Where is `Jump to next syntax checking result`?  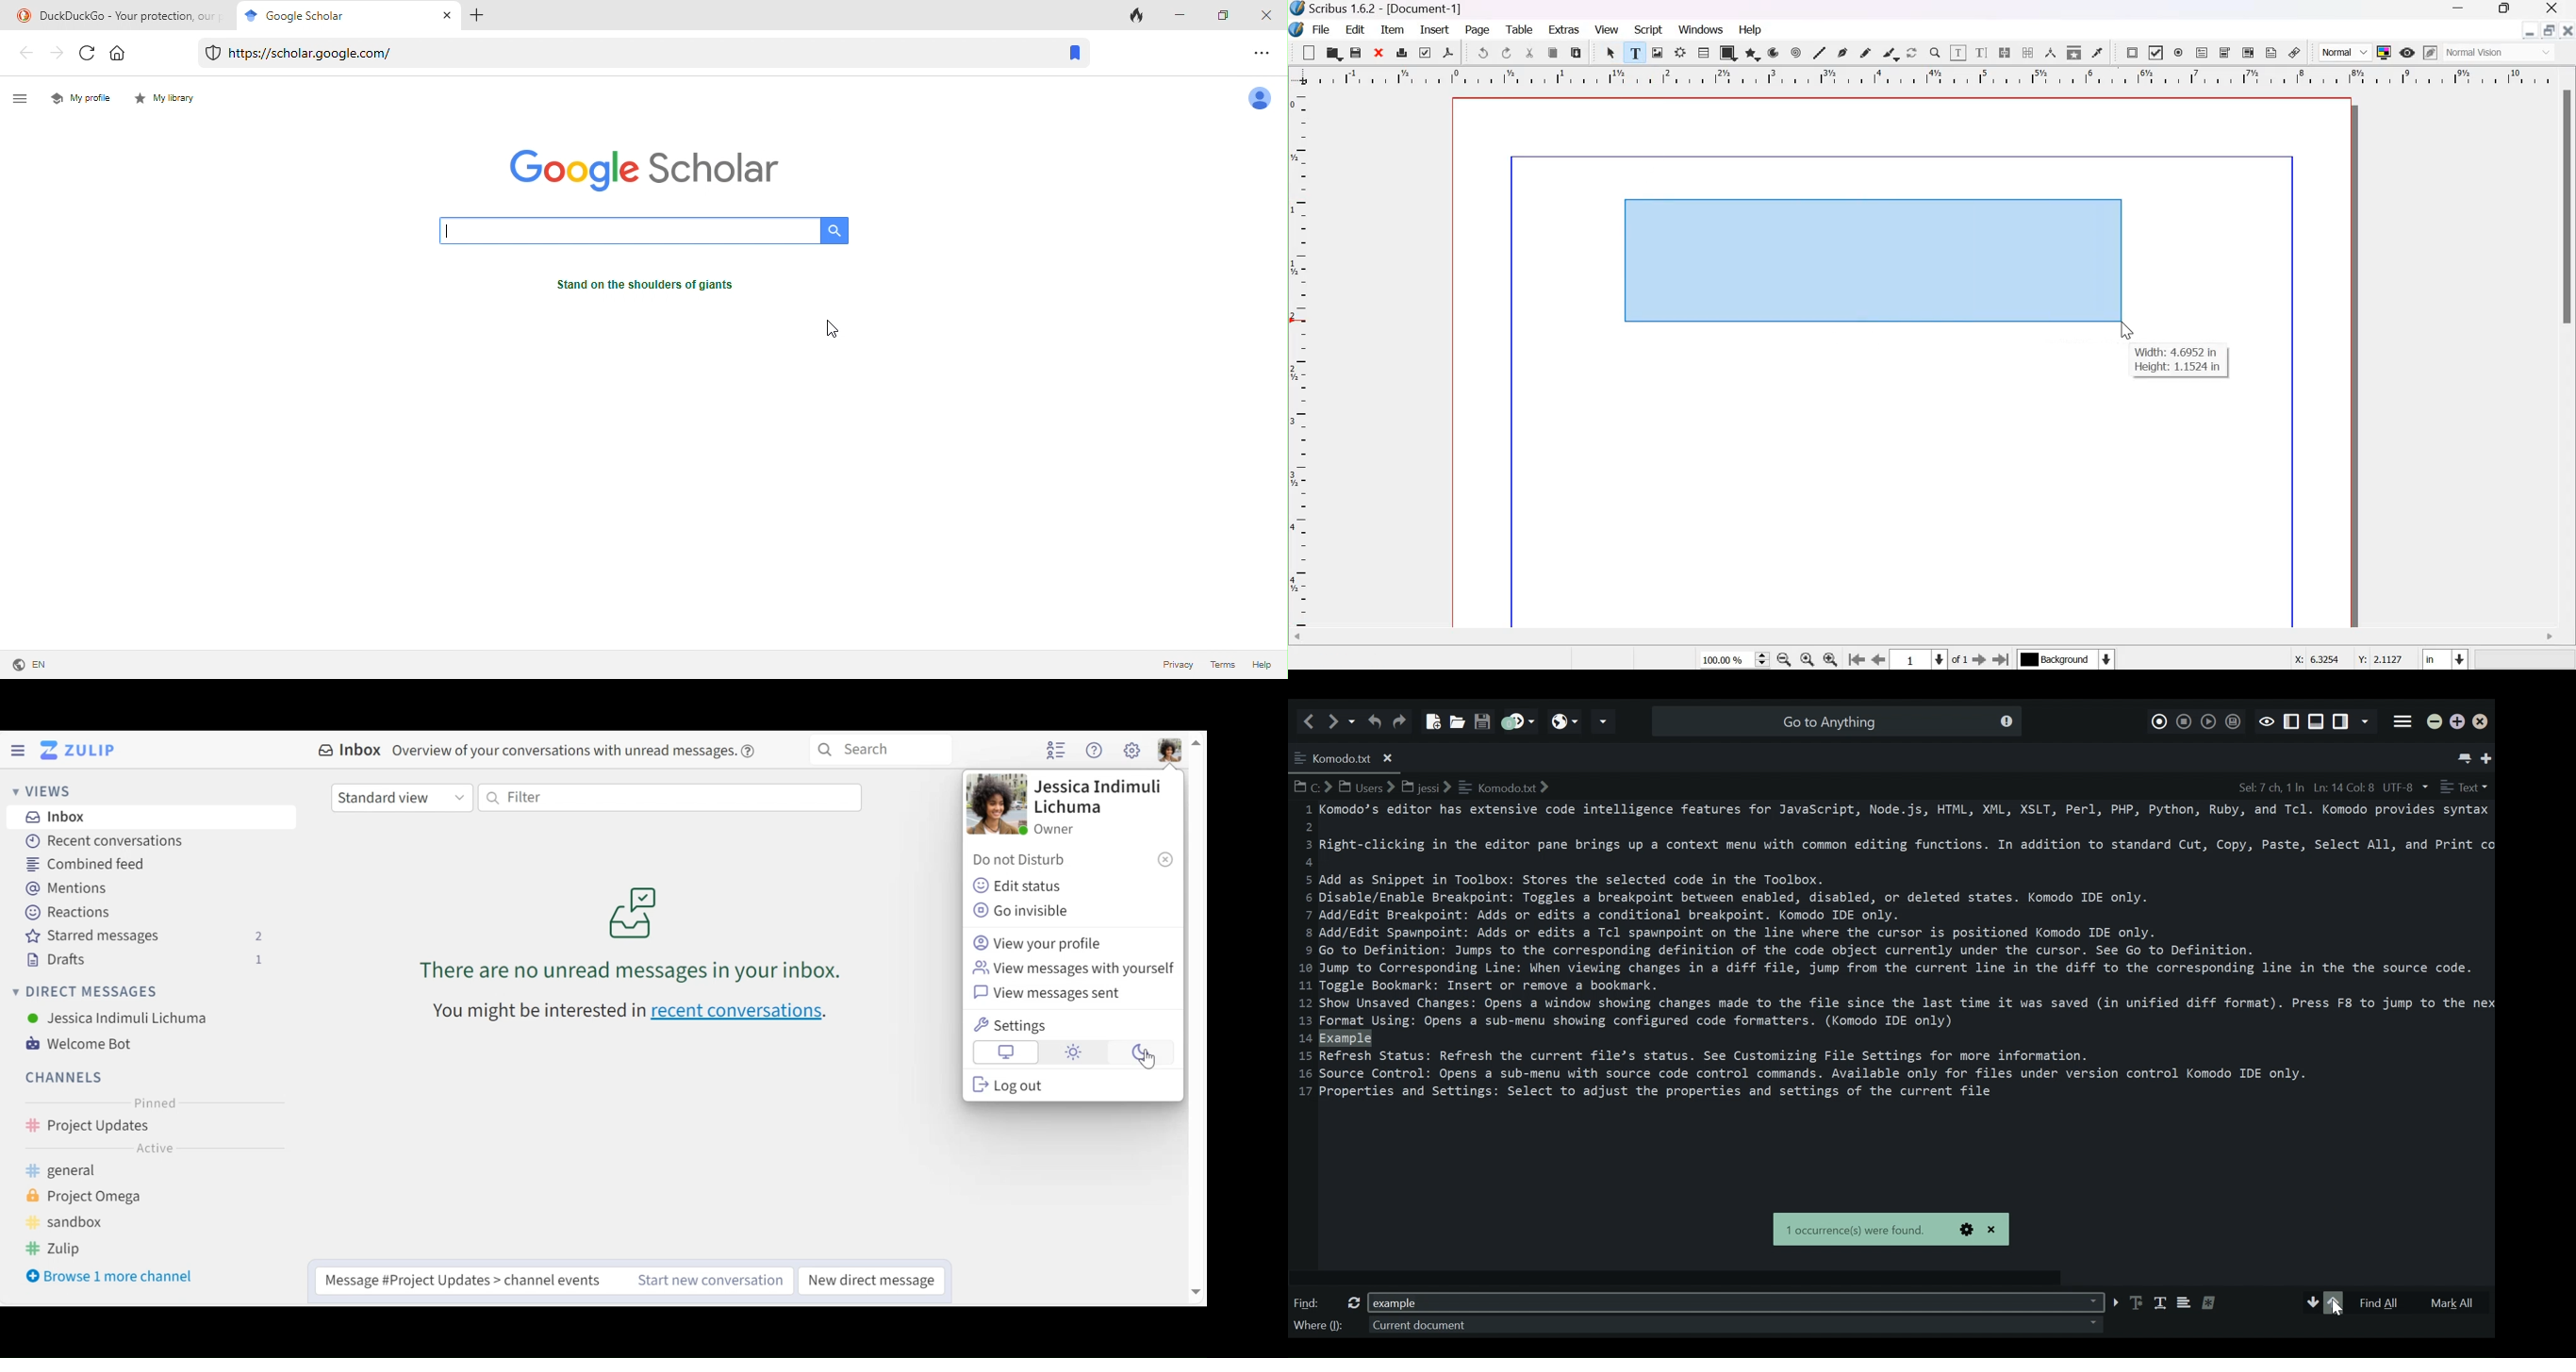 Jump to next syntax checking result is located at coordinates (1517, 721).